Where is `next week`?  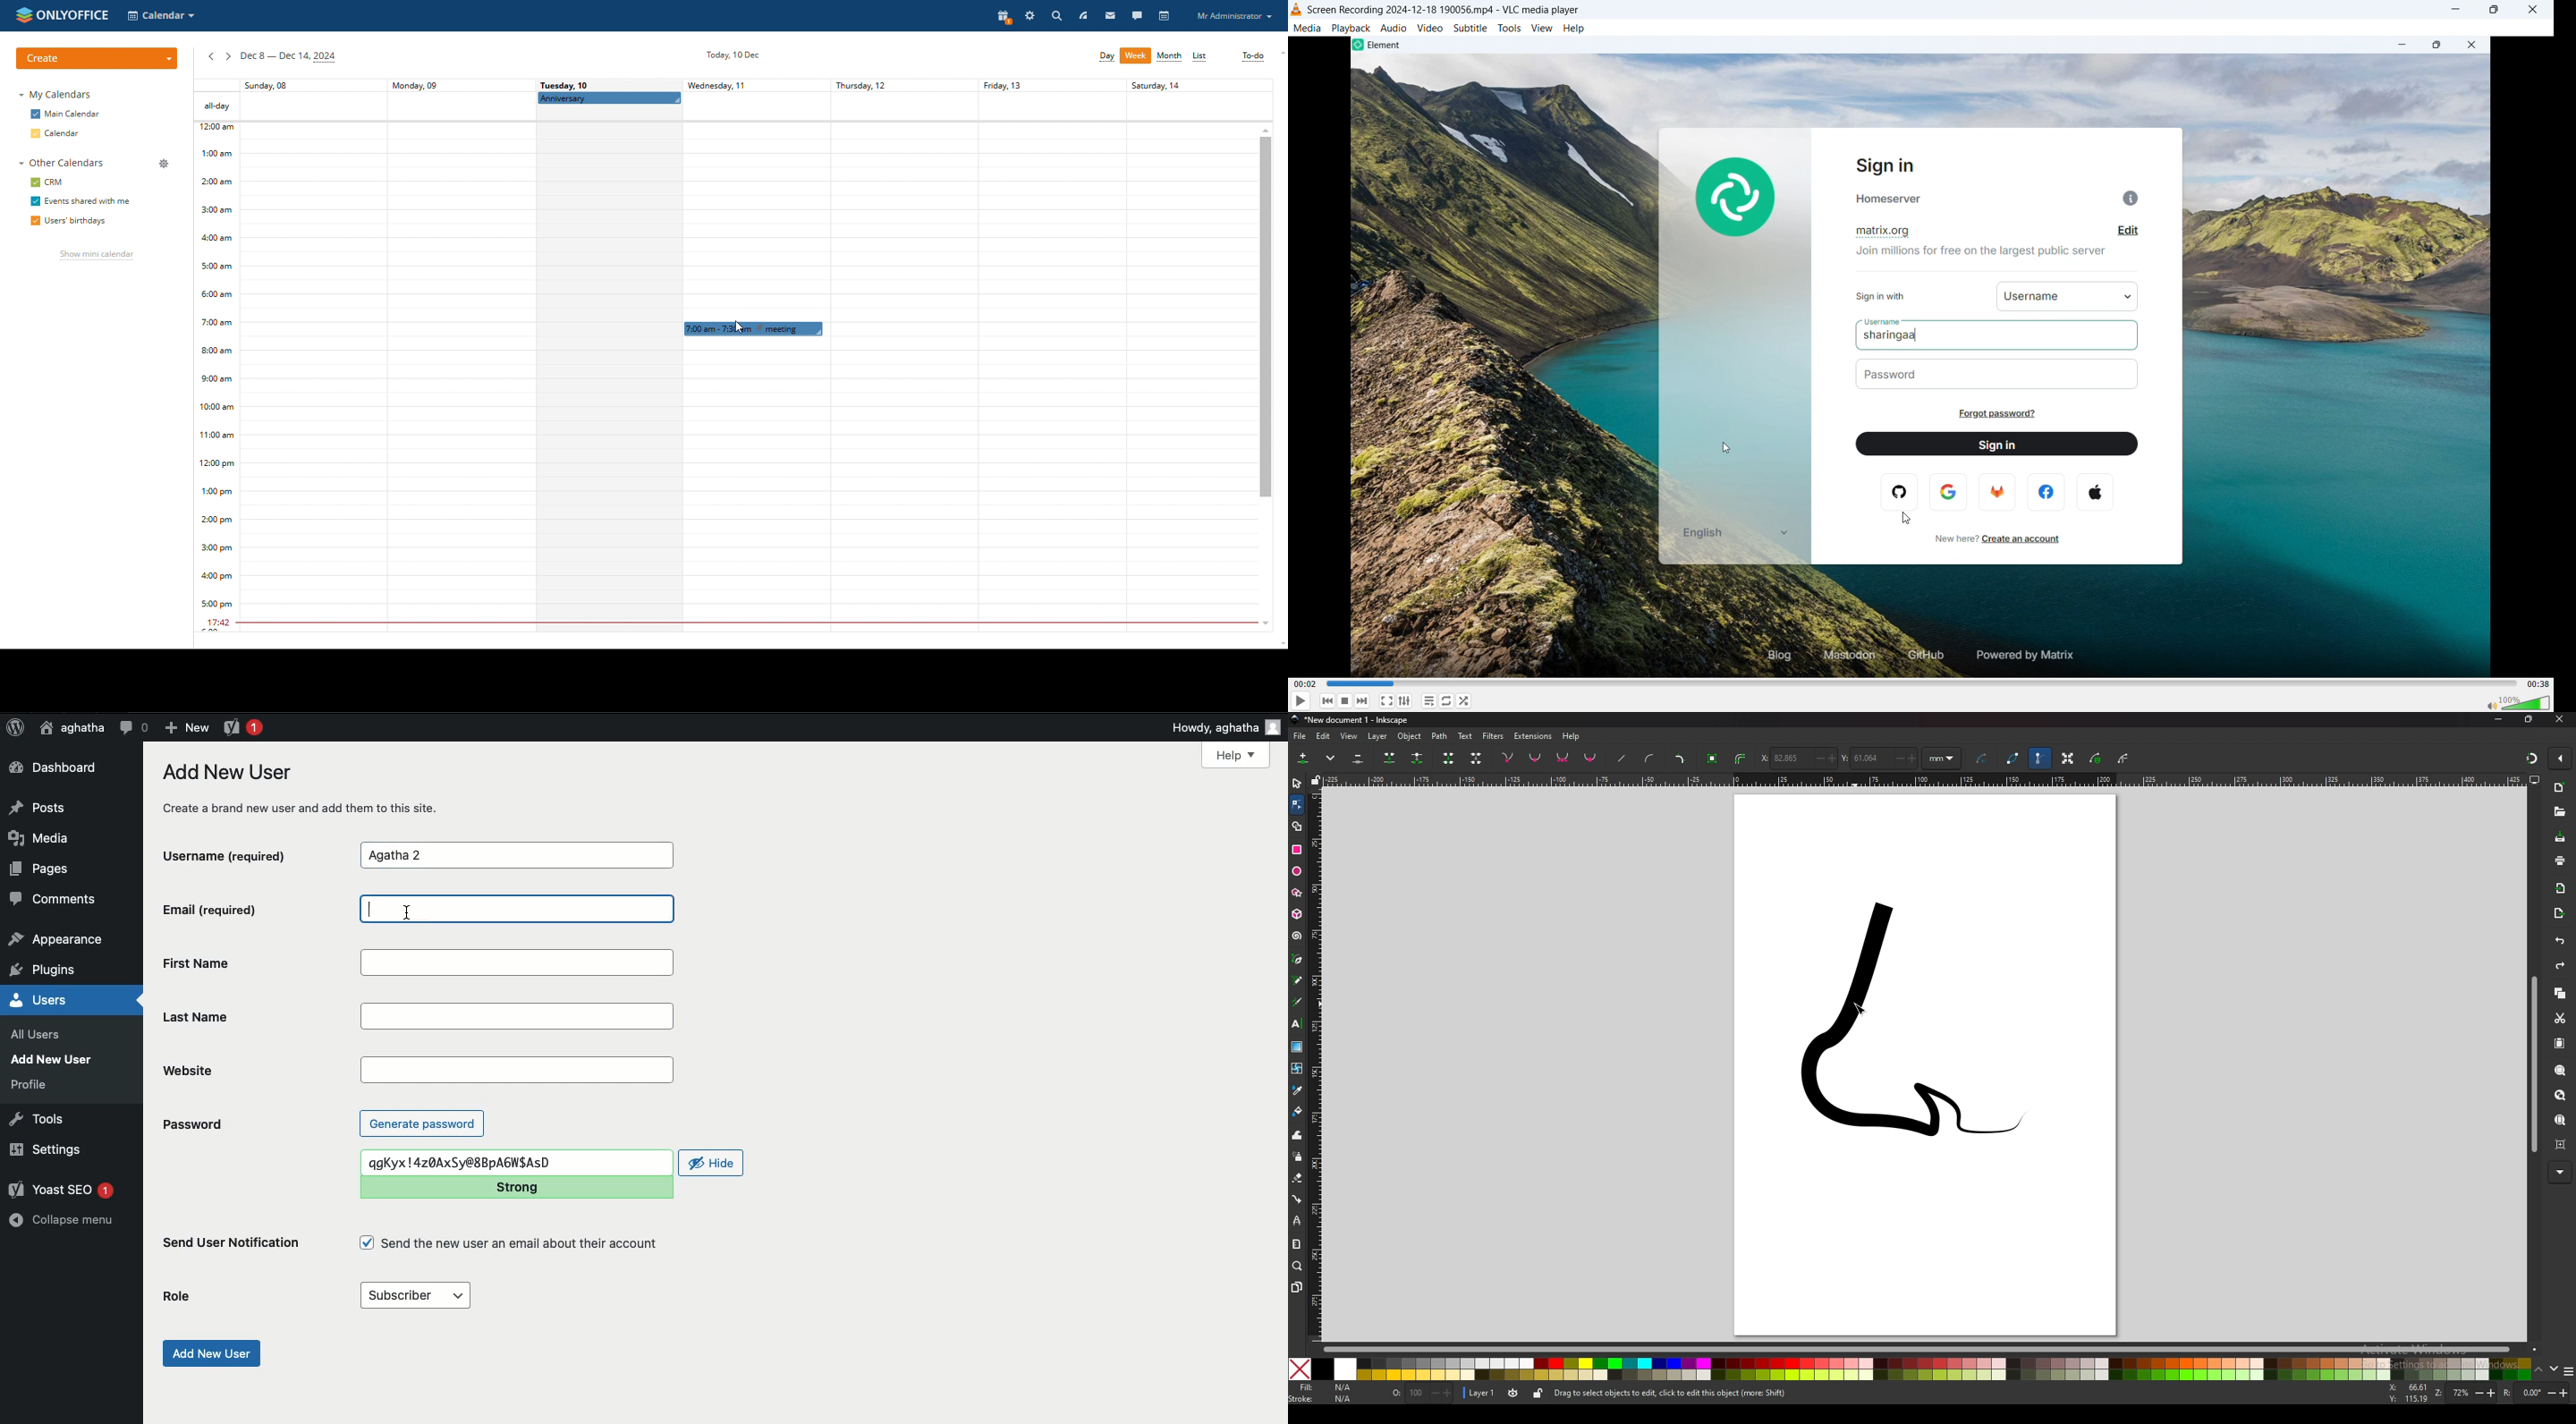
next week is located at coordinates (228, 57).